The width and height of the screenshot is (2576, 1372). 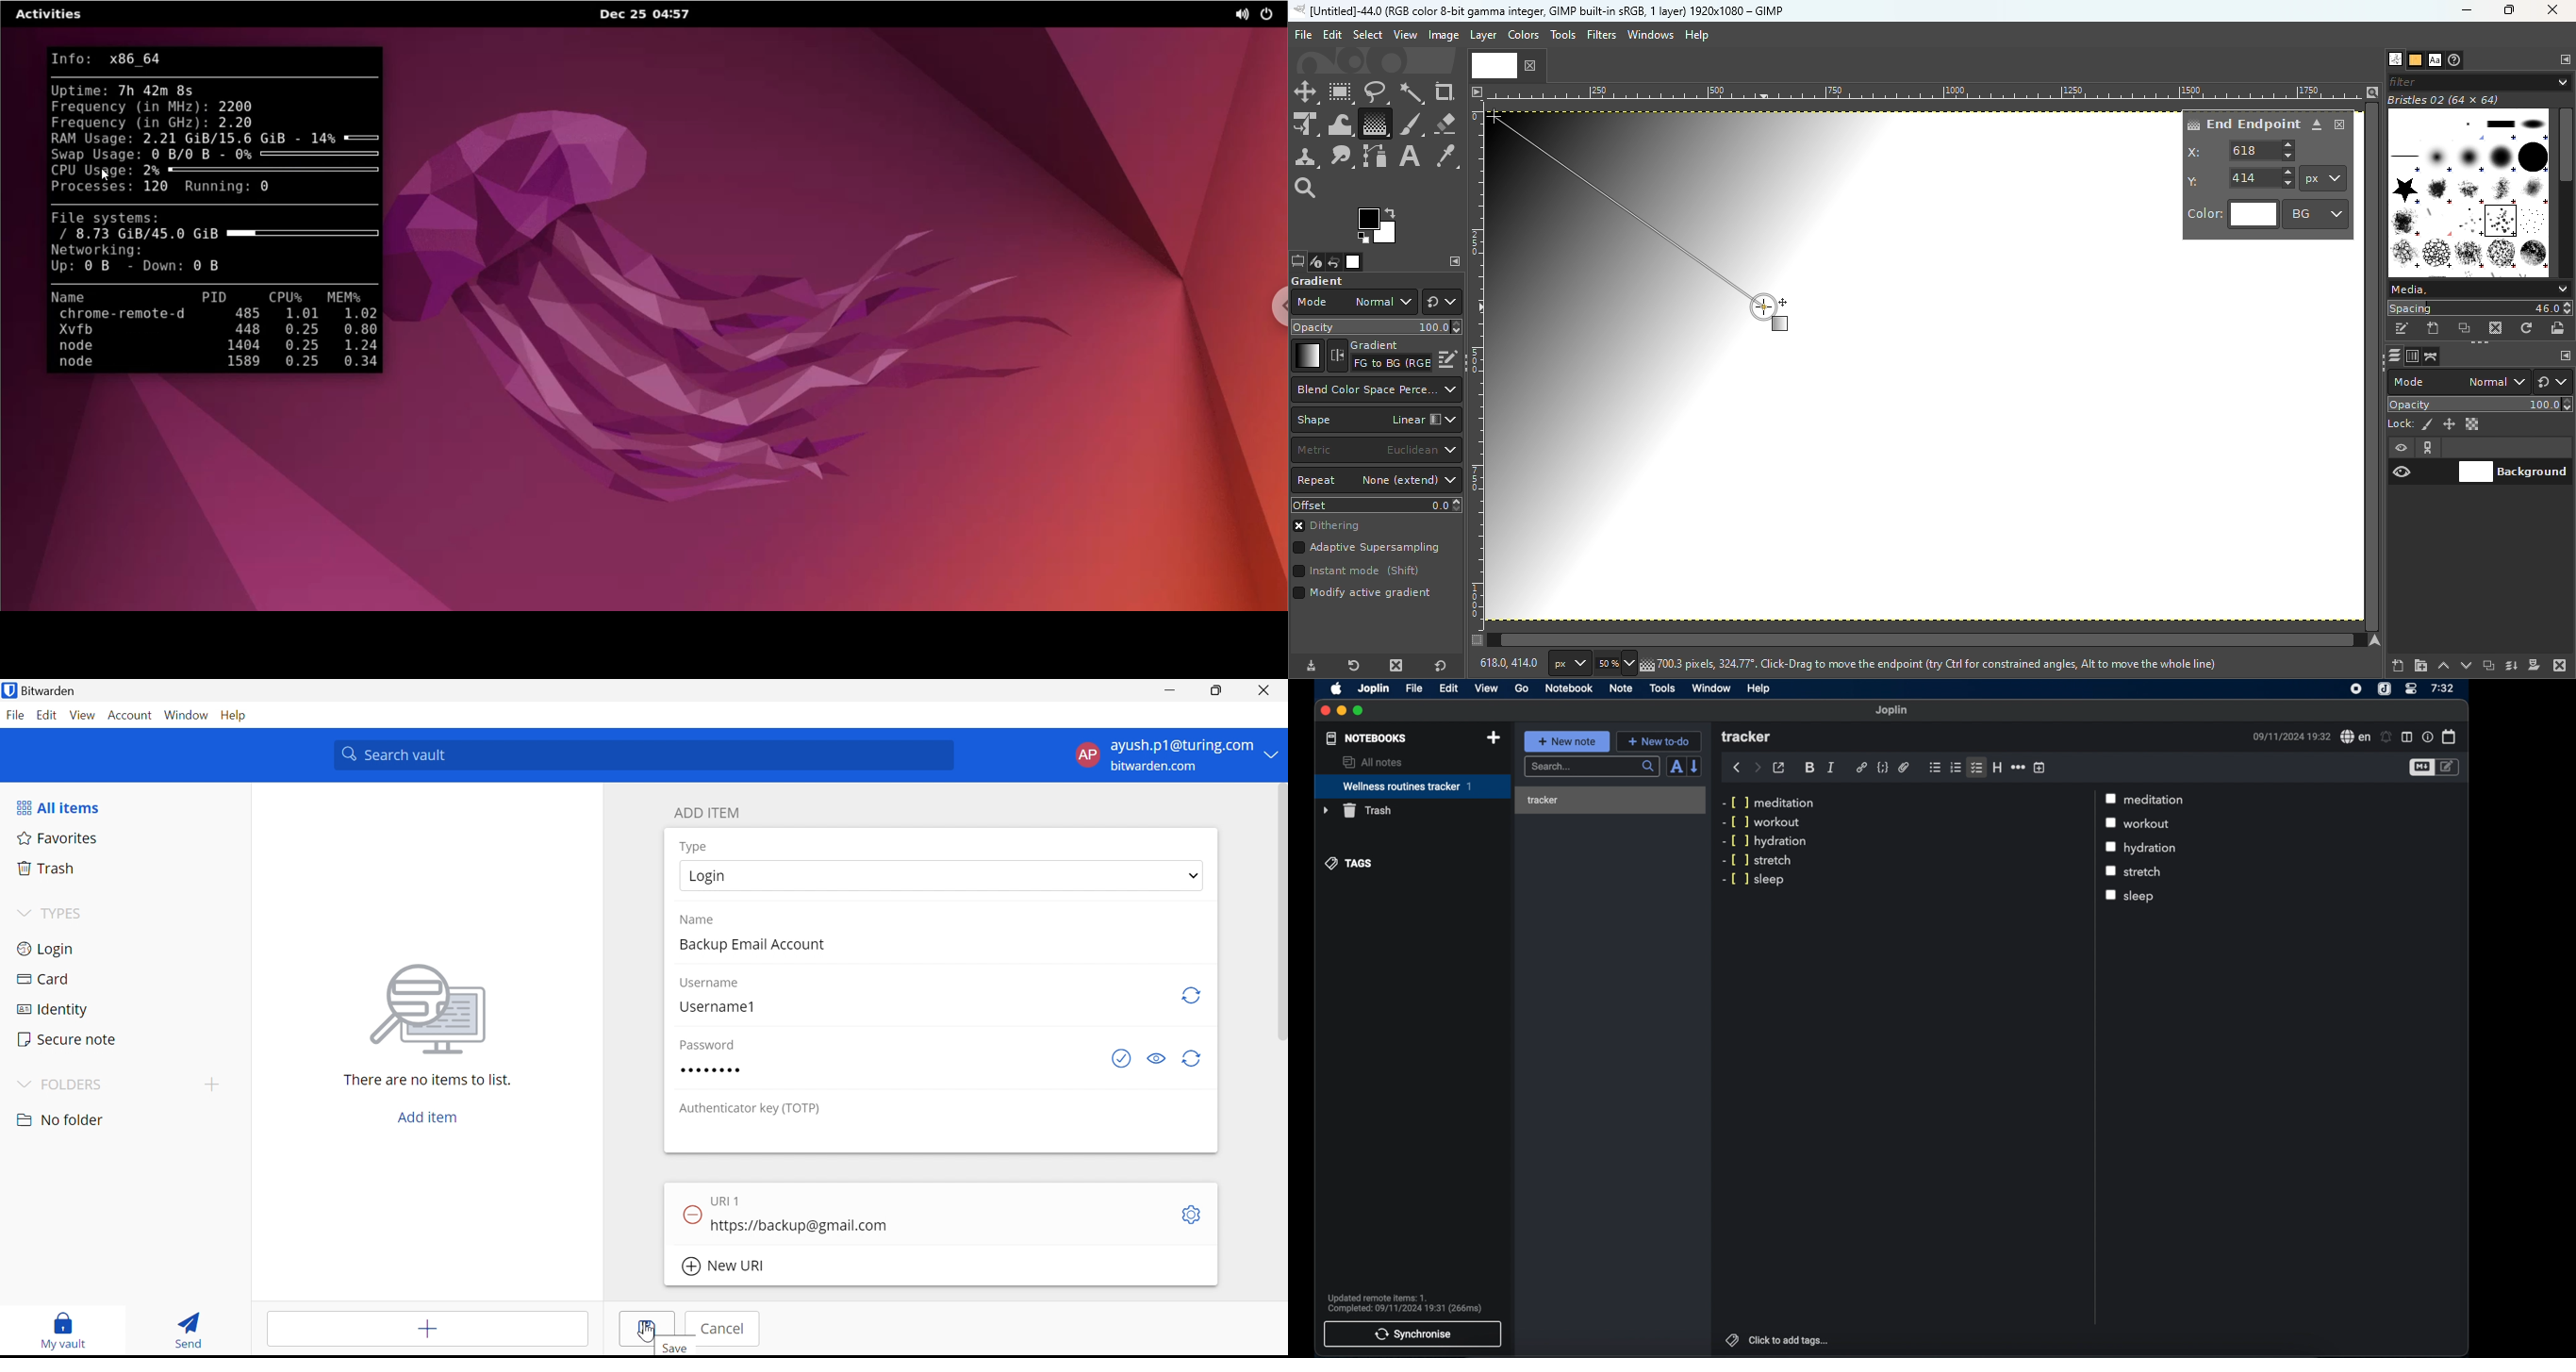 I want to click on + new note, so click(x=1567, y=741).